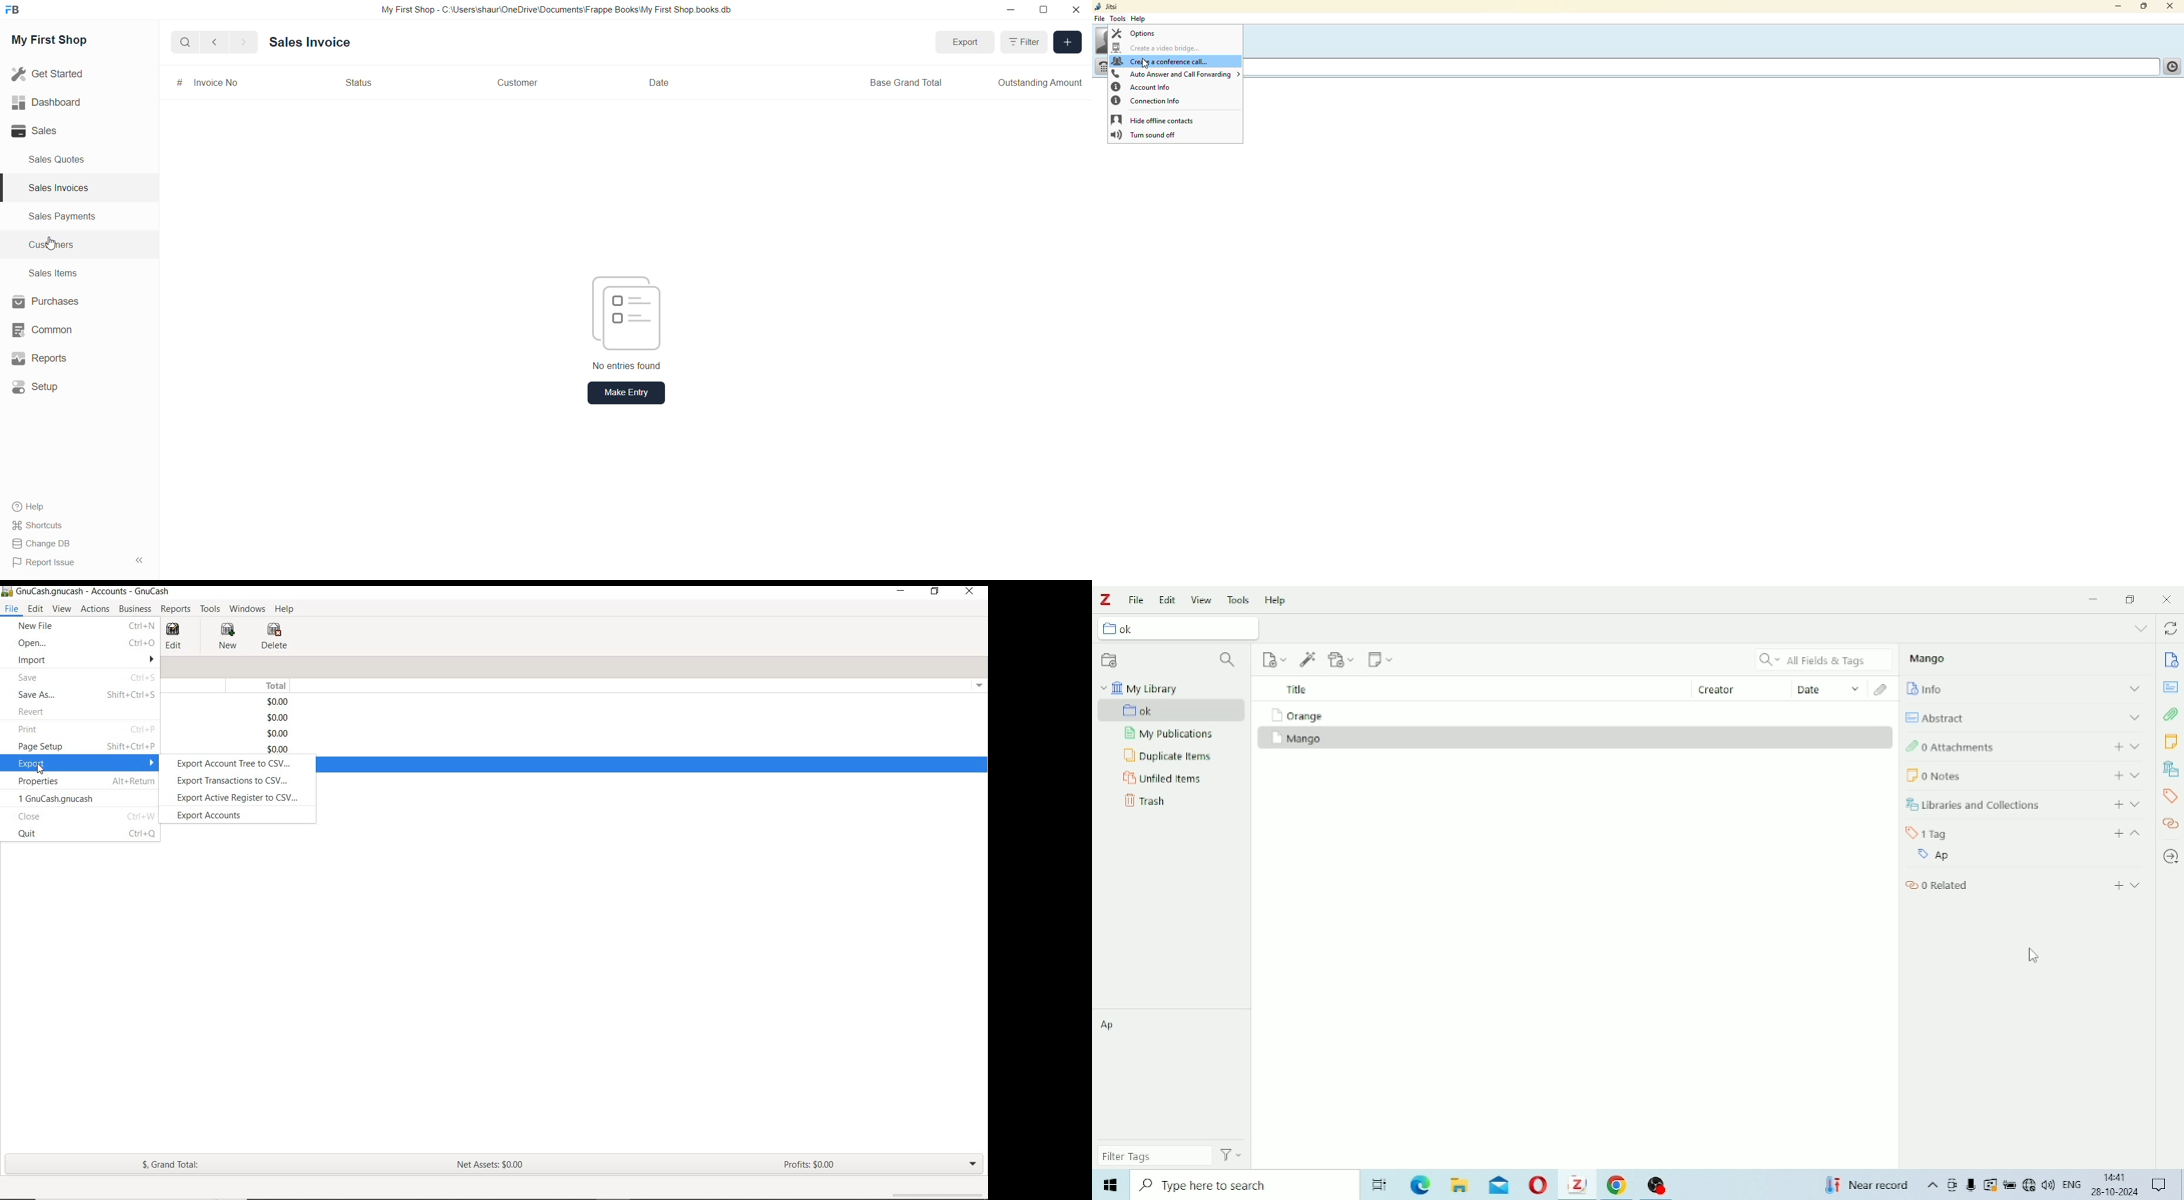  What do you see at coordinates (631, 368) in the screenshot?
I see `No entries found` at bounding box center [631, 368].